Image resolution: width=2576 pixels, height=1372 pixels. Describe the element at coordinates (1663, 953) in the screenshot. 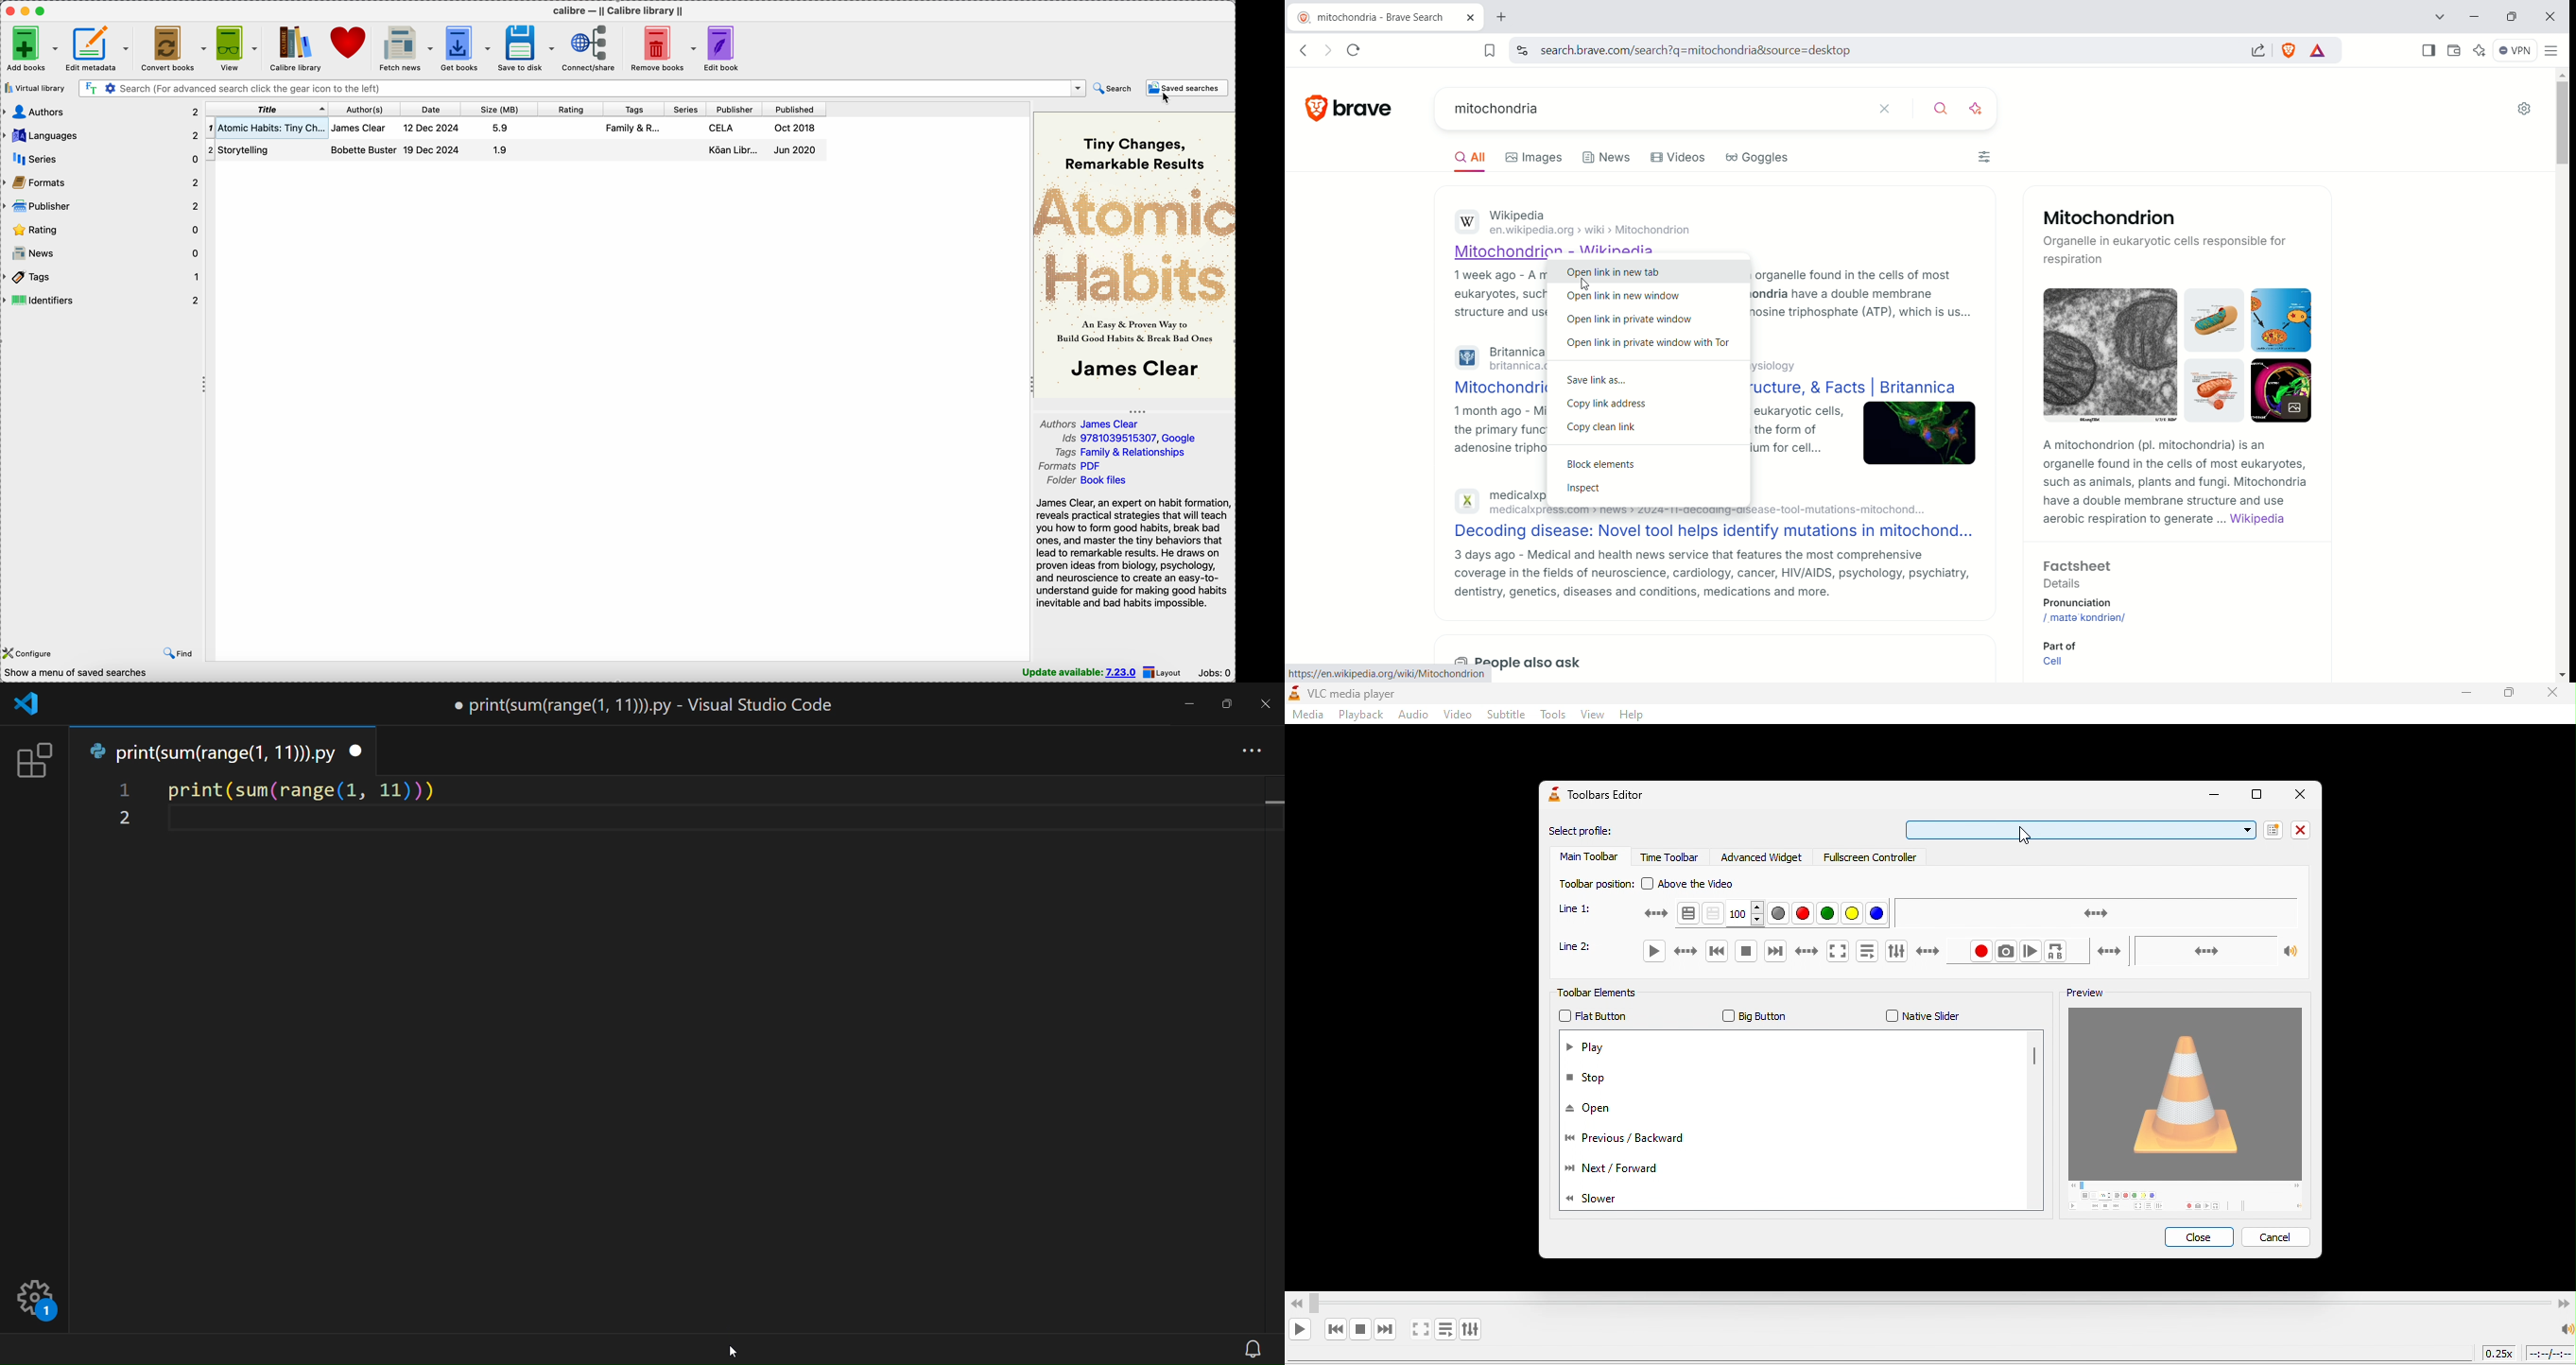

I see `play` at that location.